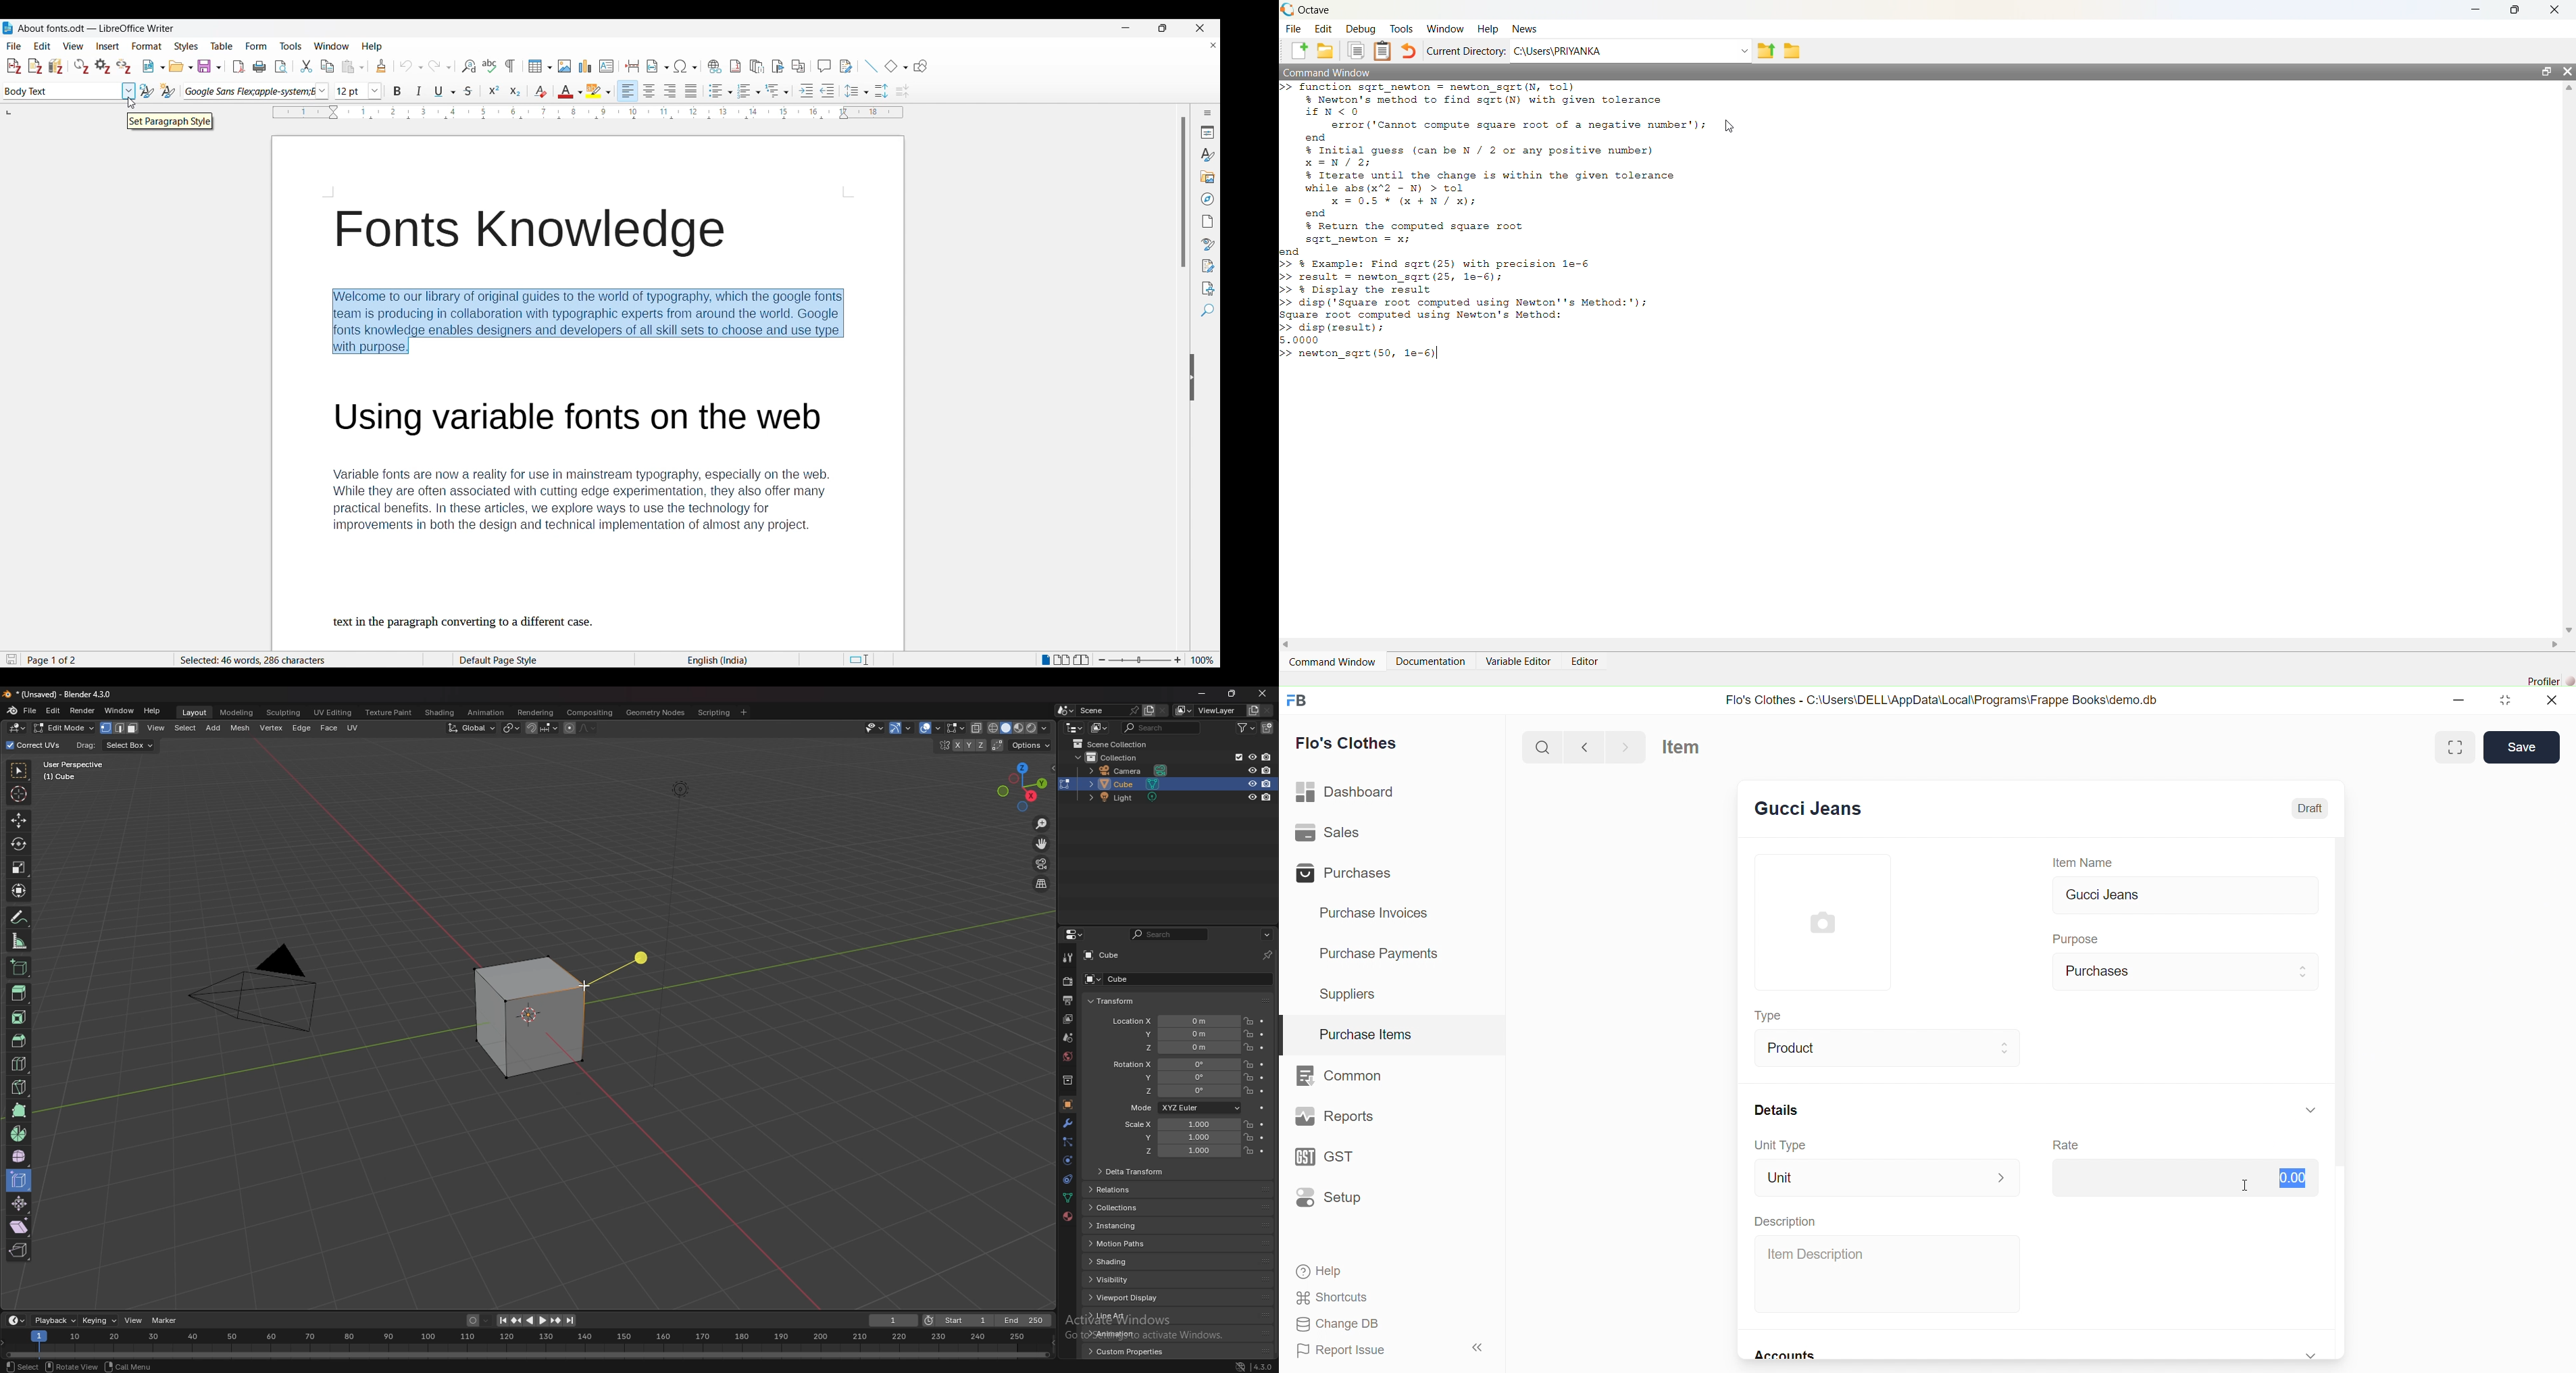 The height and width of the screenshot is (1400, 2576). Describe the element at coordinates (571, 1321) in the screenshot. I see `jump to endpoint` at that location.